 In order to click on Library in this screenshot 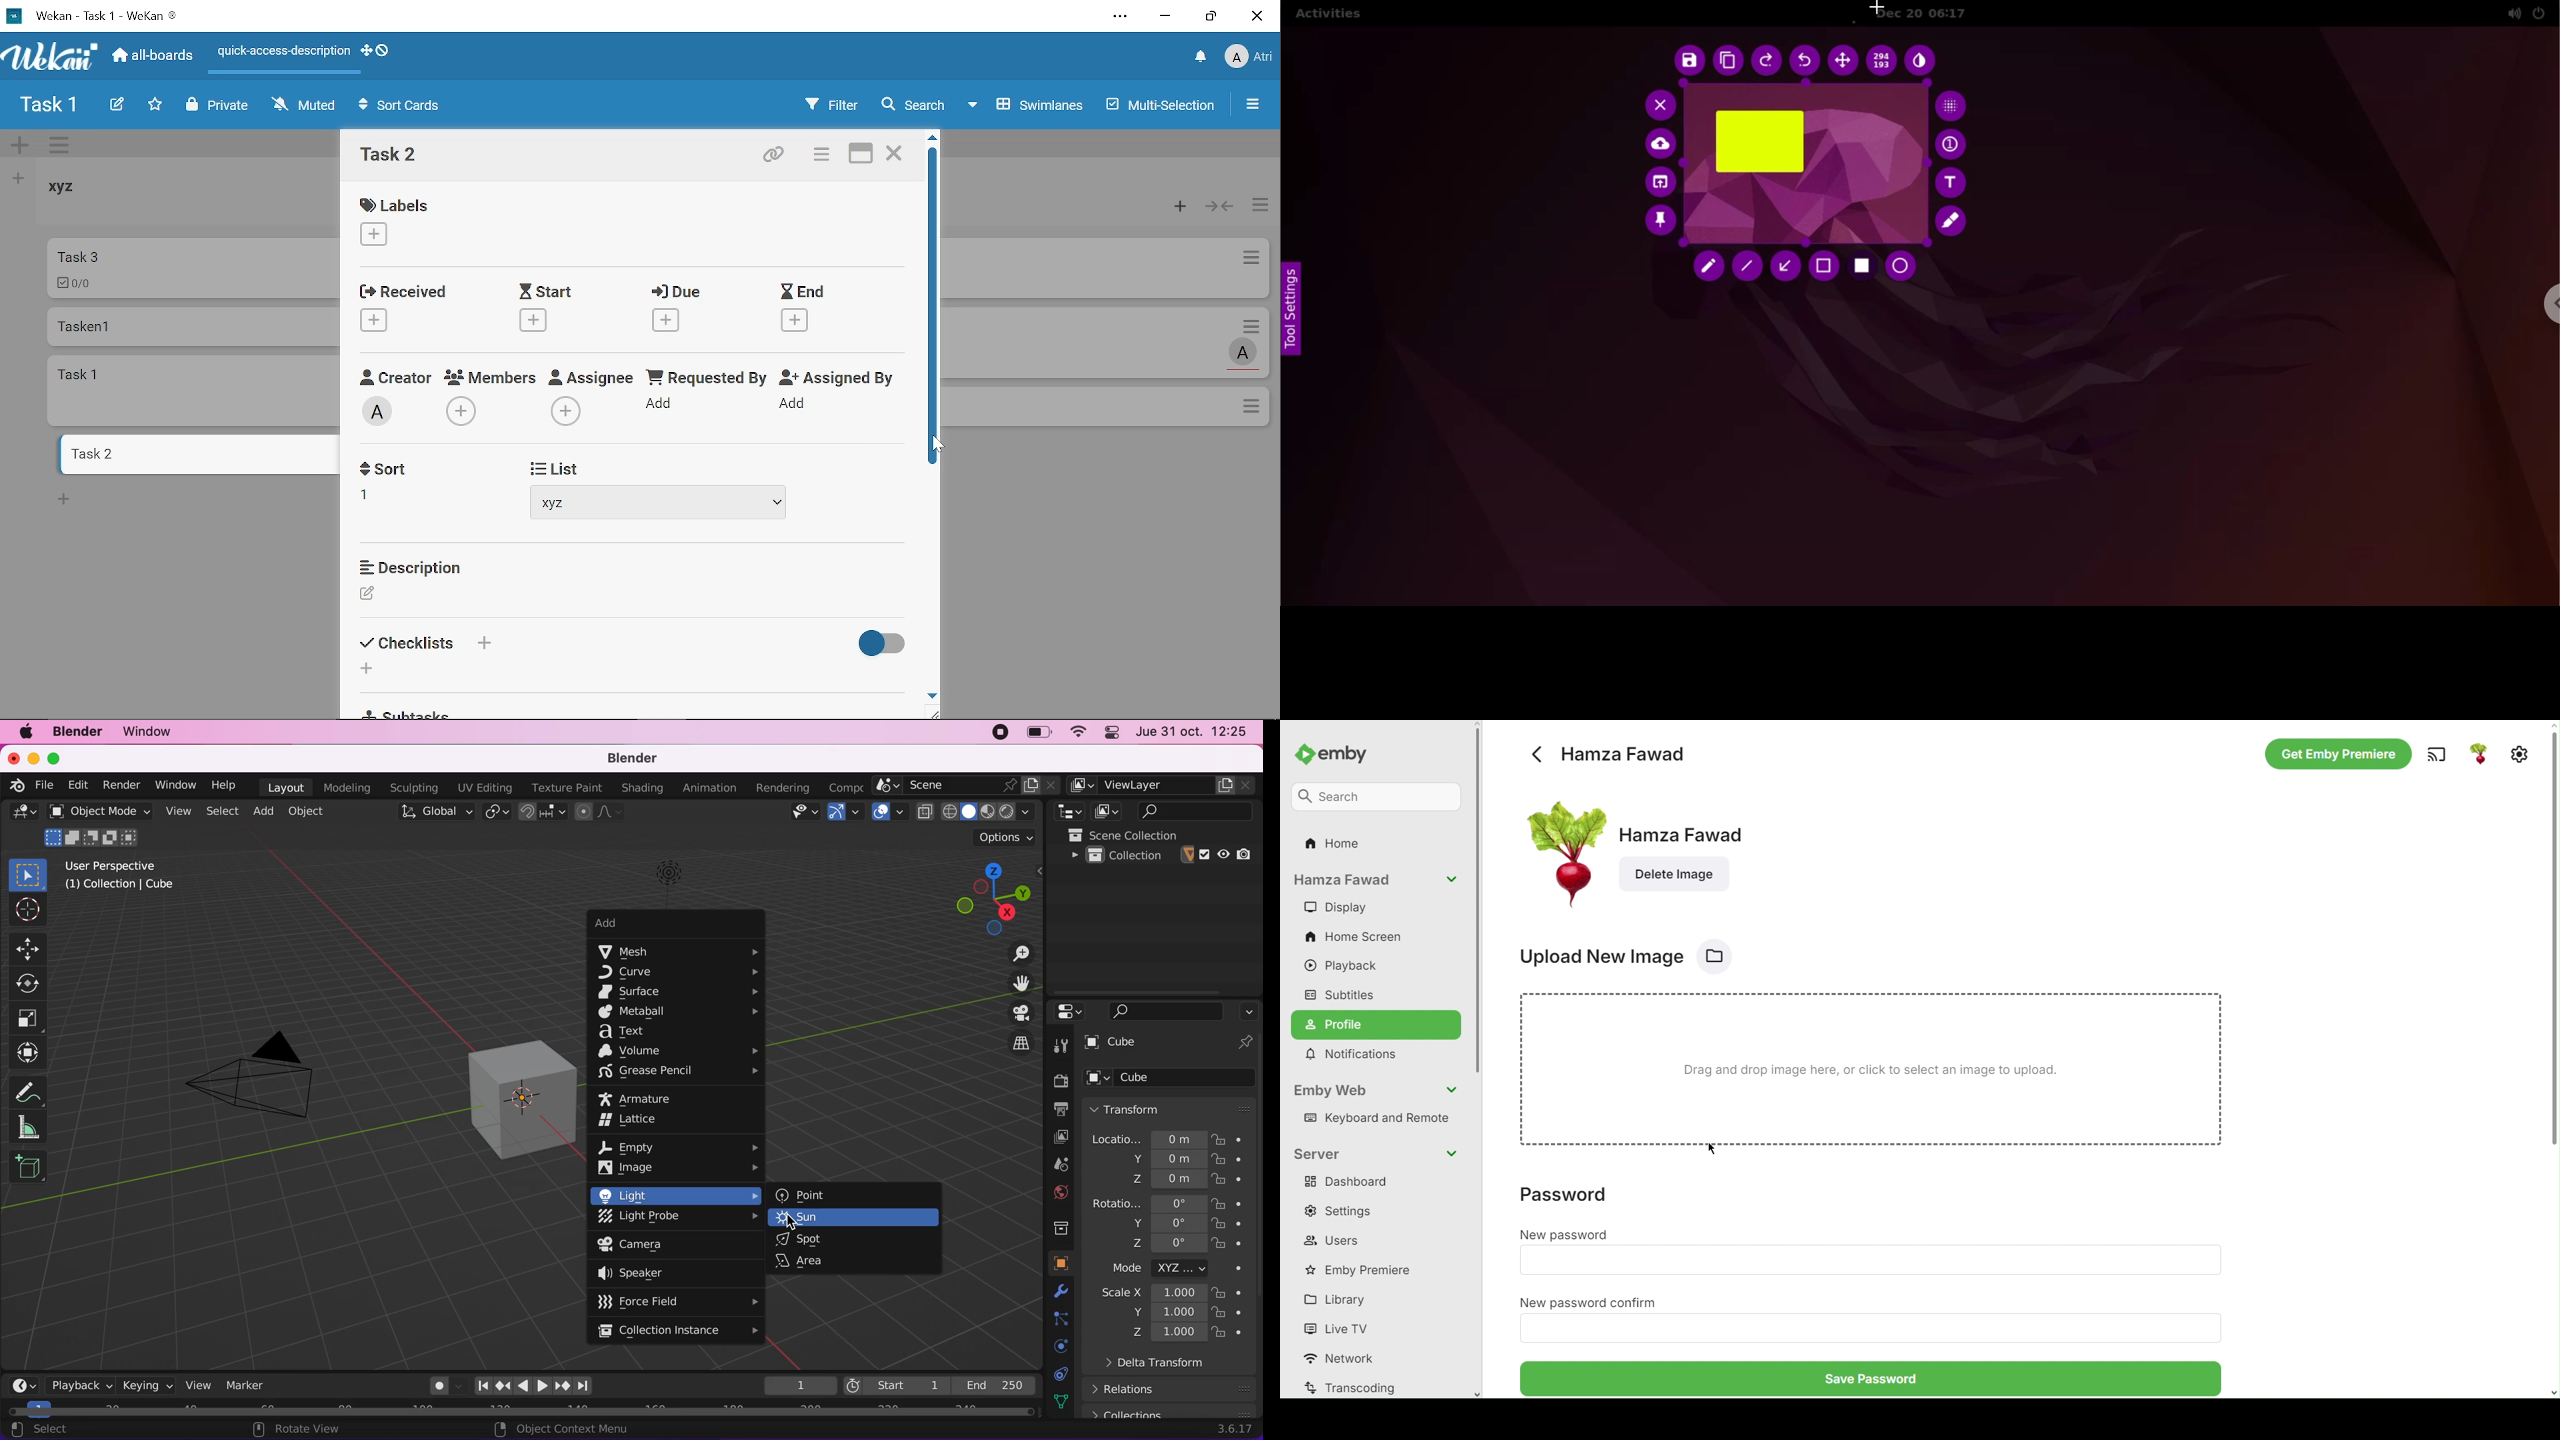, I will do `click(1340, 1299)`.